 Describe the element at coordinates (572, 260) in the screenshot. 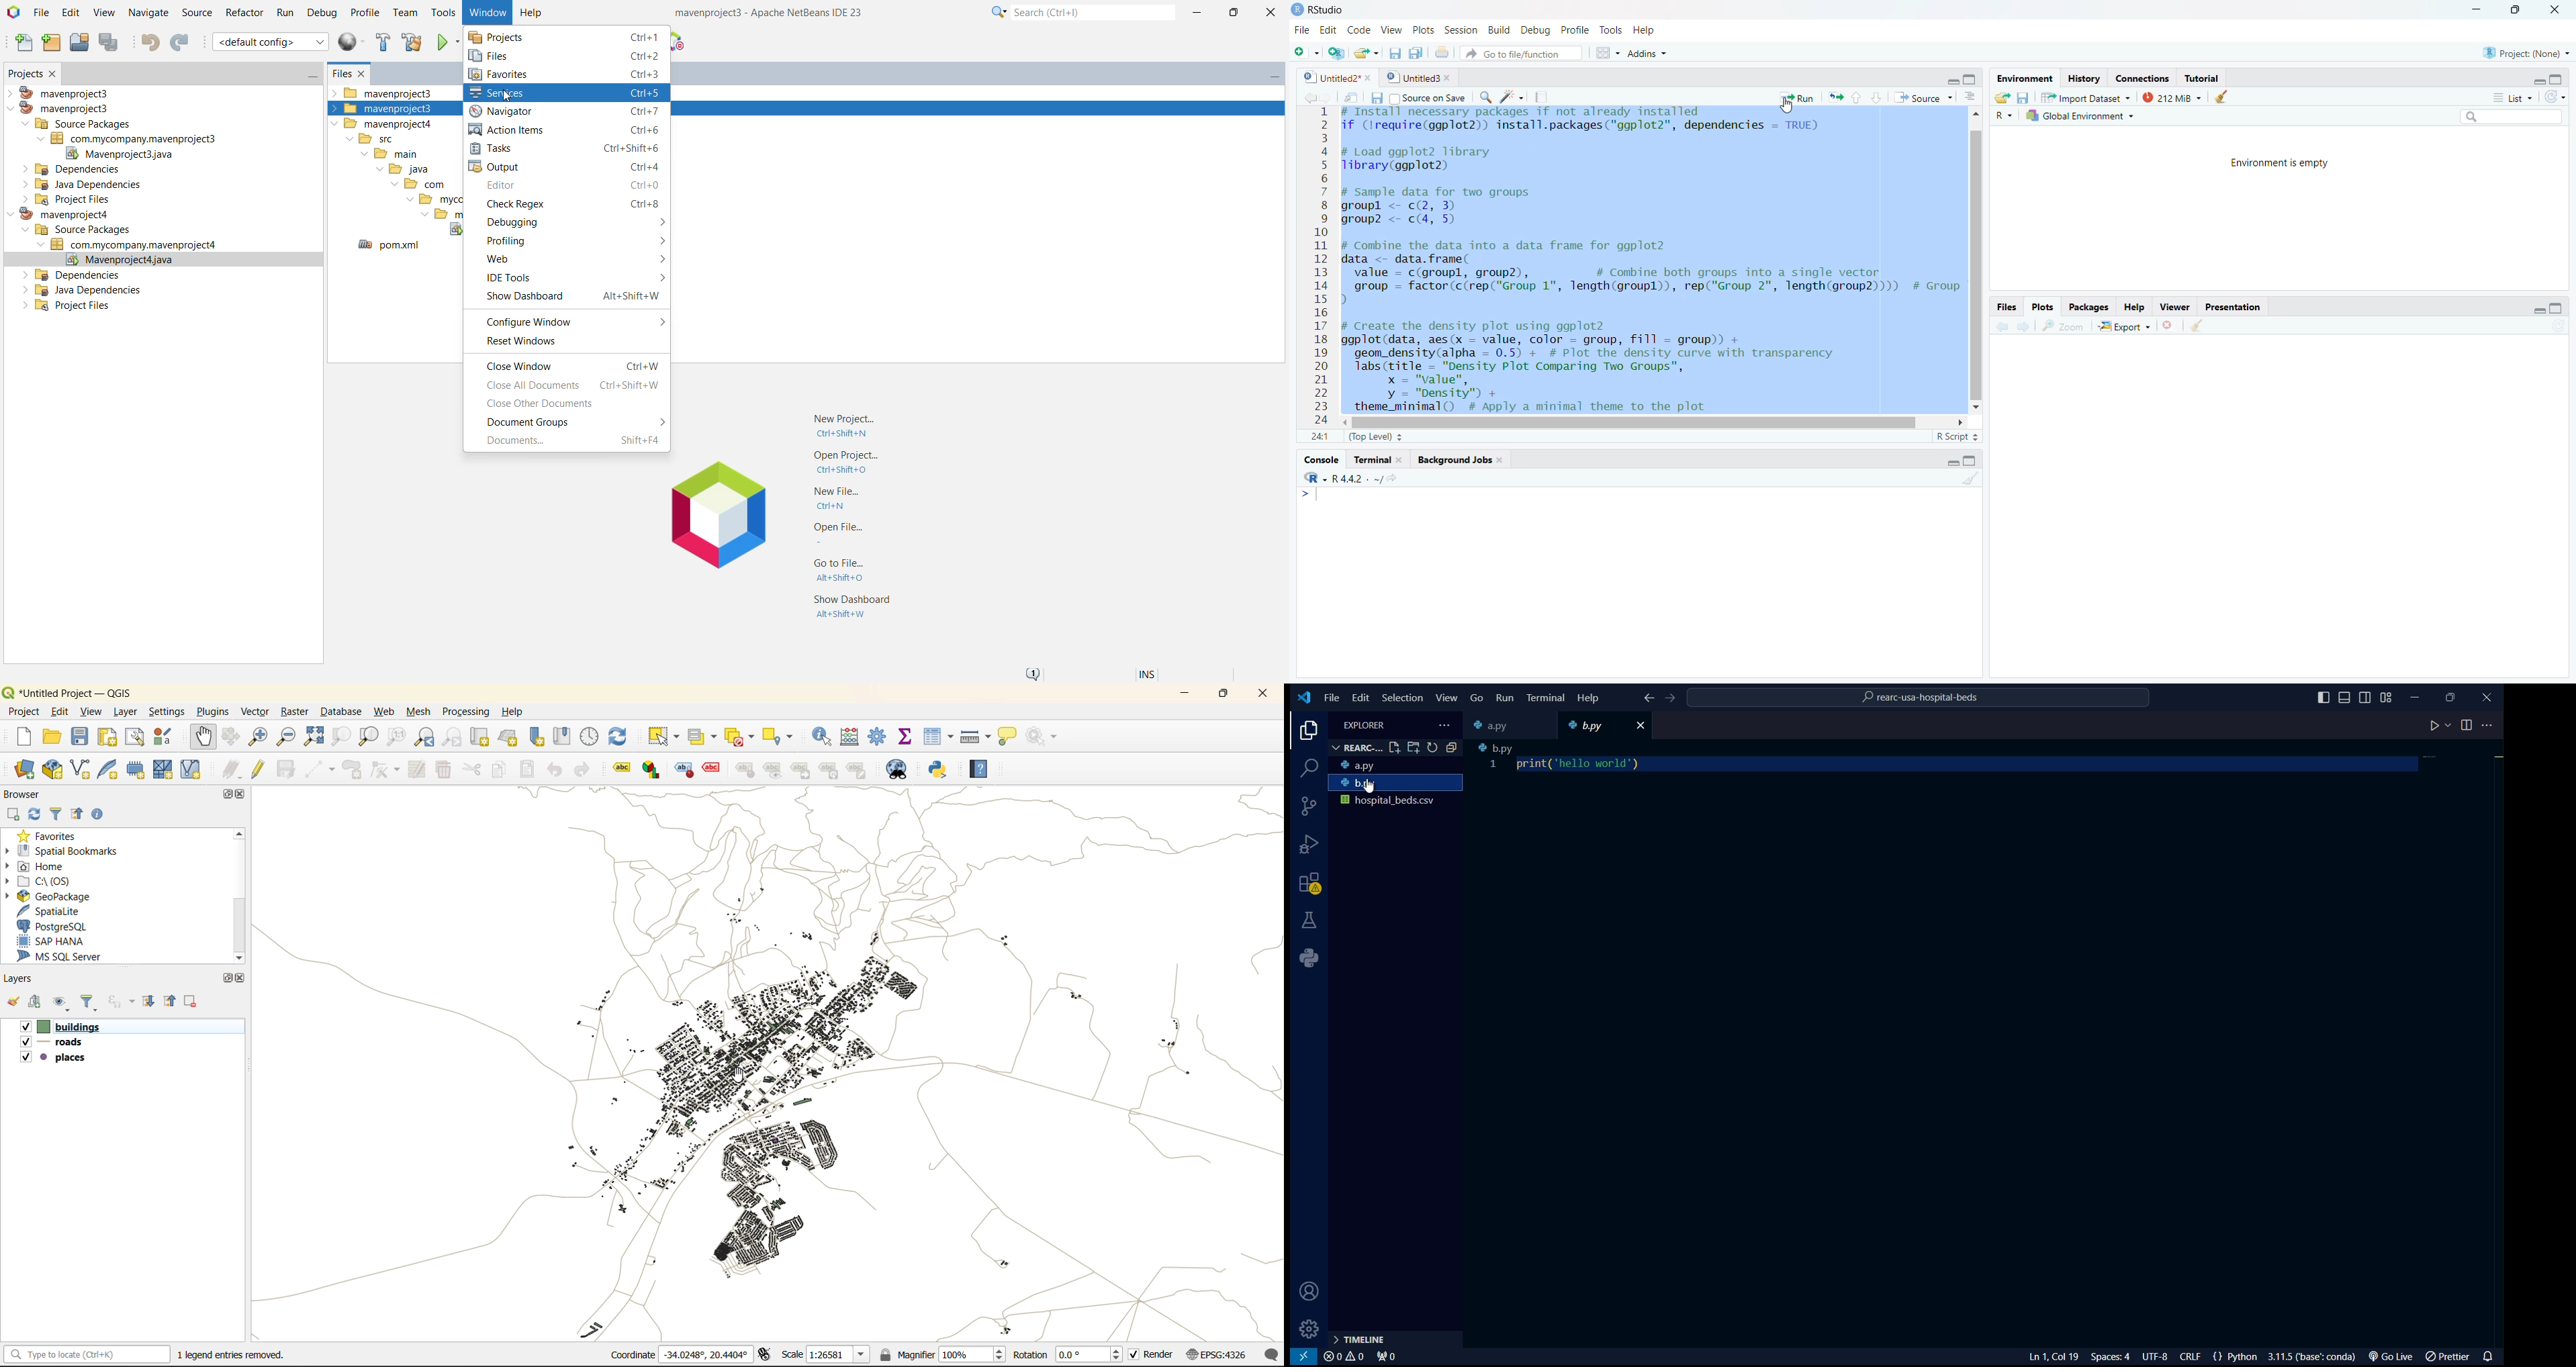

I see `Web` at that location.